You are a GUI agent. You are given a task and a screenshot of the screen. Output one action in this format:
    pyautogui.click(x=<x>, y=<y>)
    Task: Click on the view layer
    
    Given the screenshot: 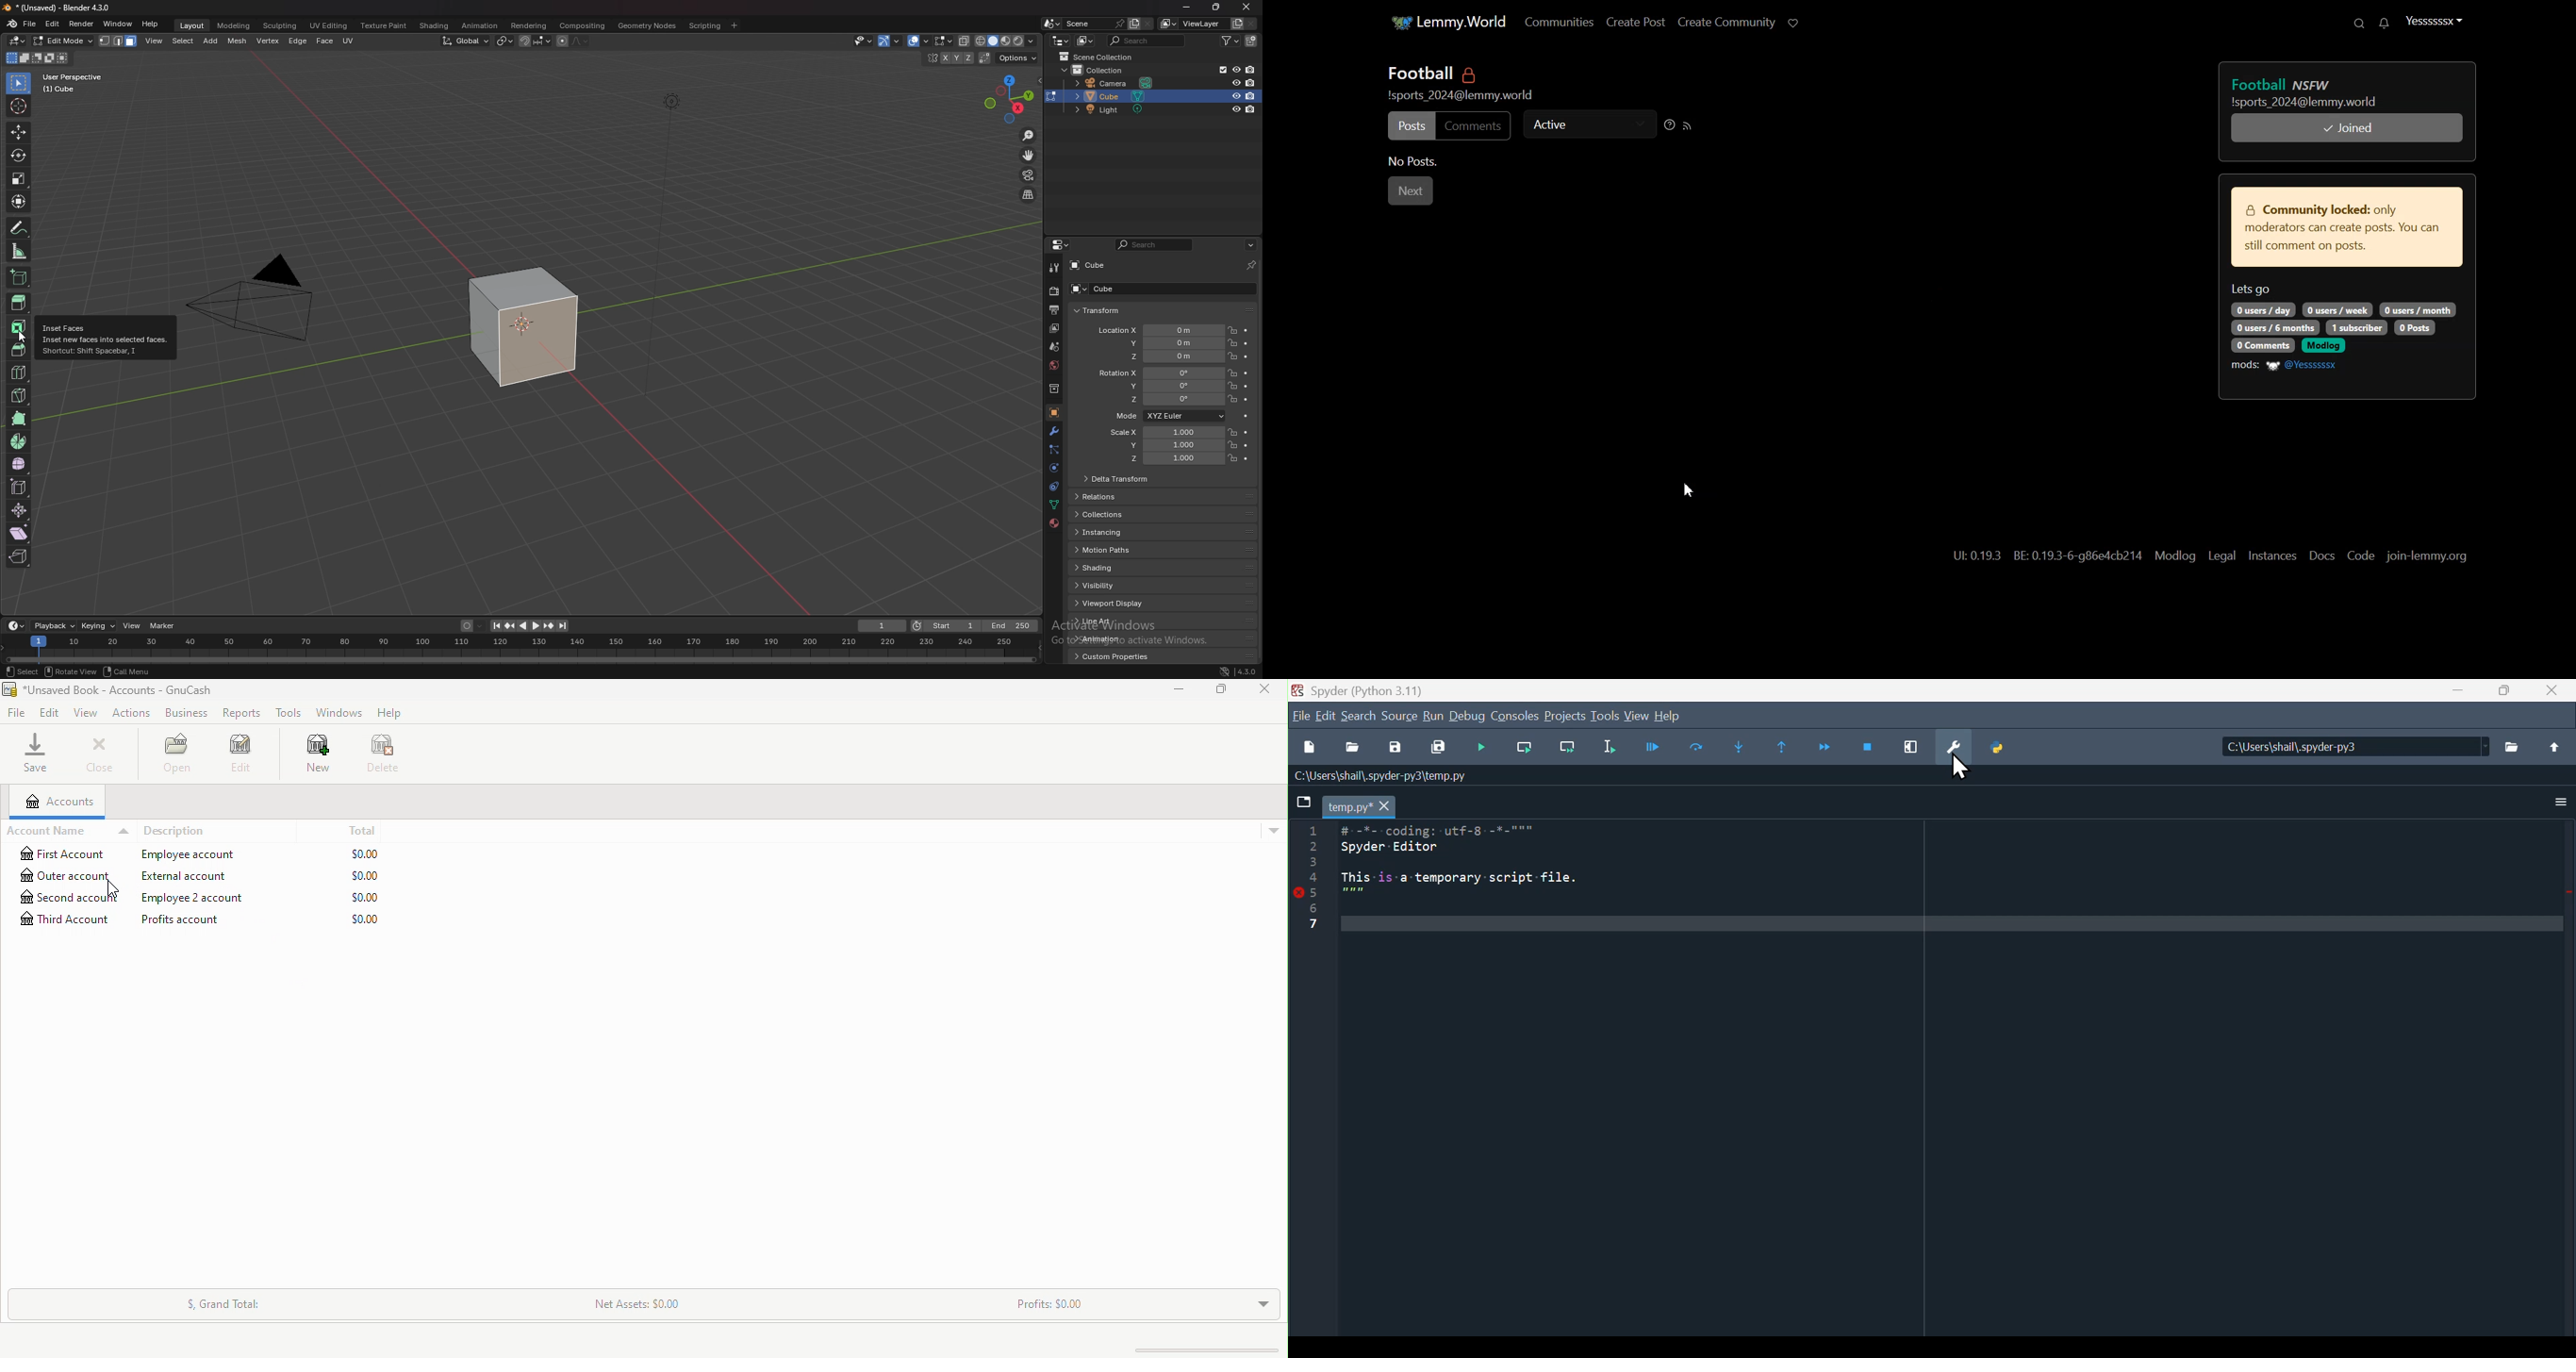 What is the action you would take?
    pyautogui.click(x=1055, y=328)
    